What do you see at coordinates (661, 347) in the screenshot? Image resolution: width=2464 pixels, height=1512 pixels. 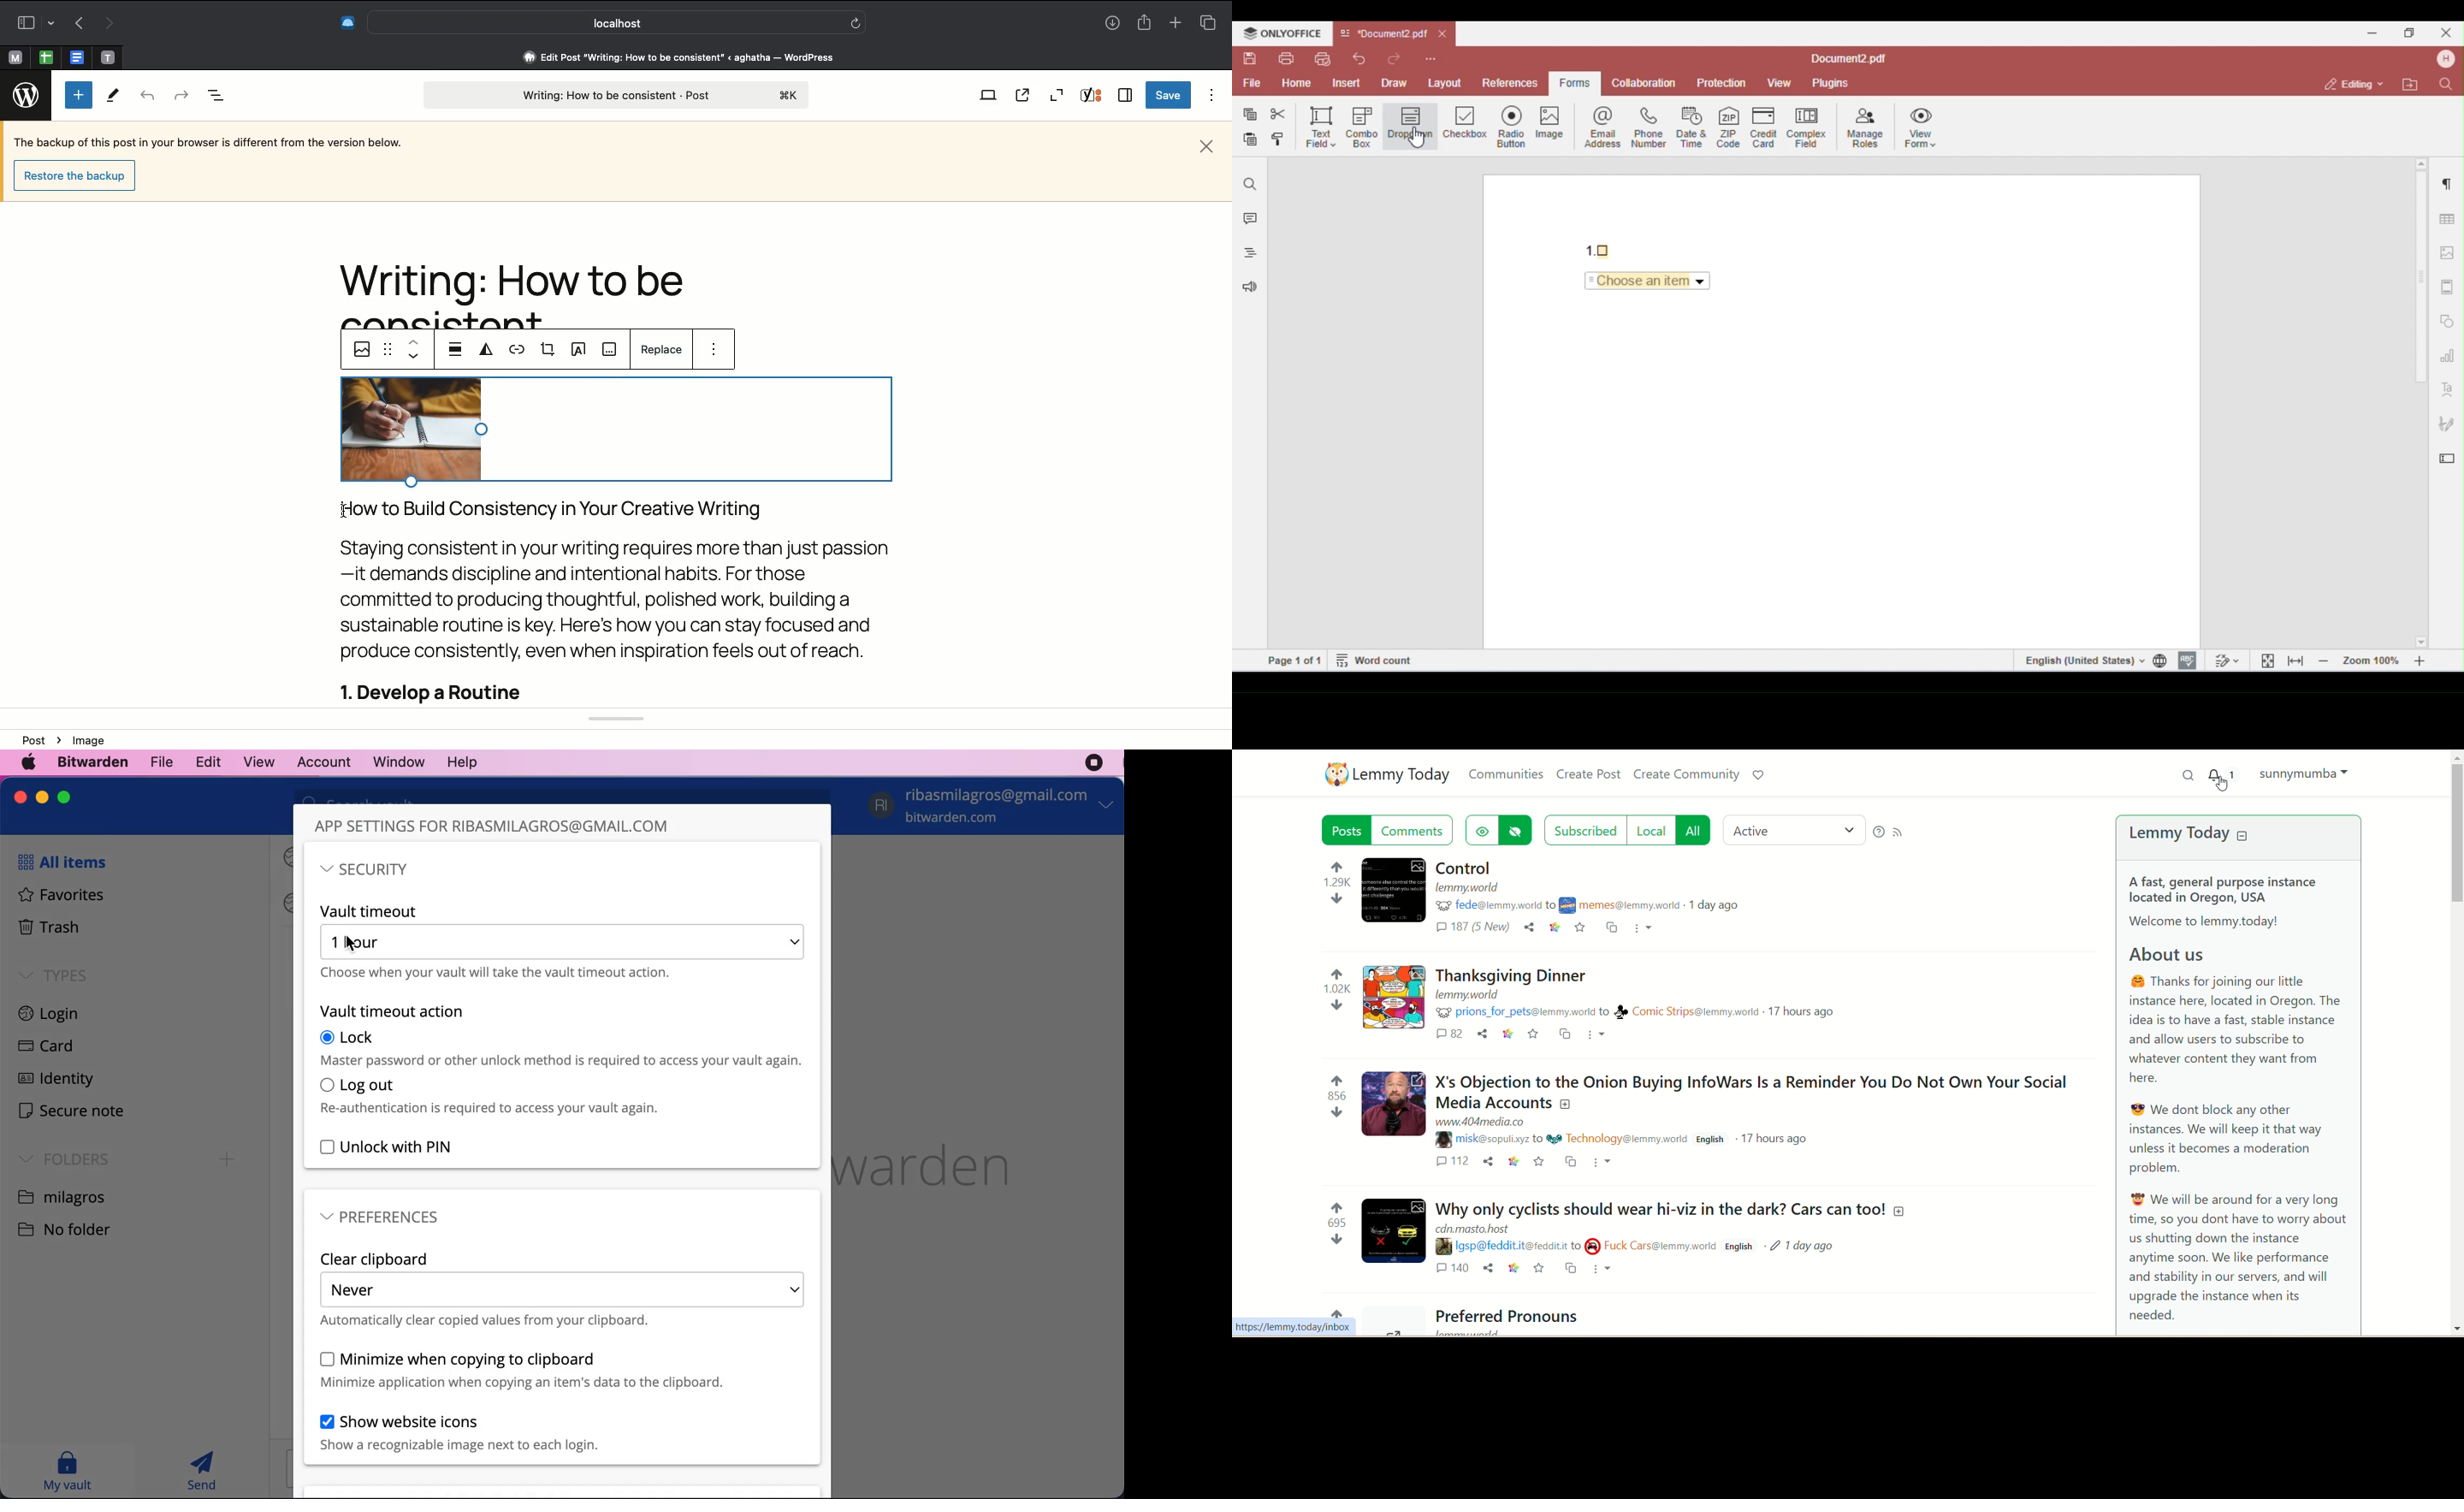 I see `Replace` at bounding box center [661, 347].